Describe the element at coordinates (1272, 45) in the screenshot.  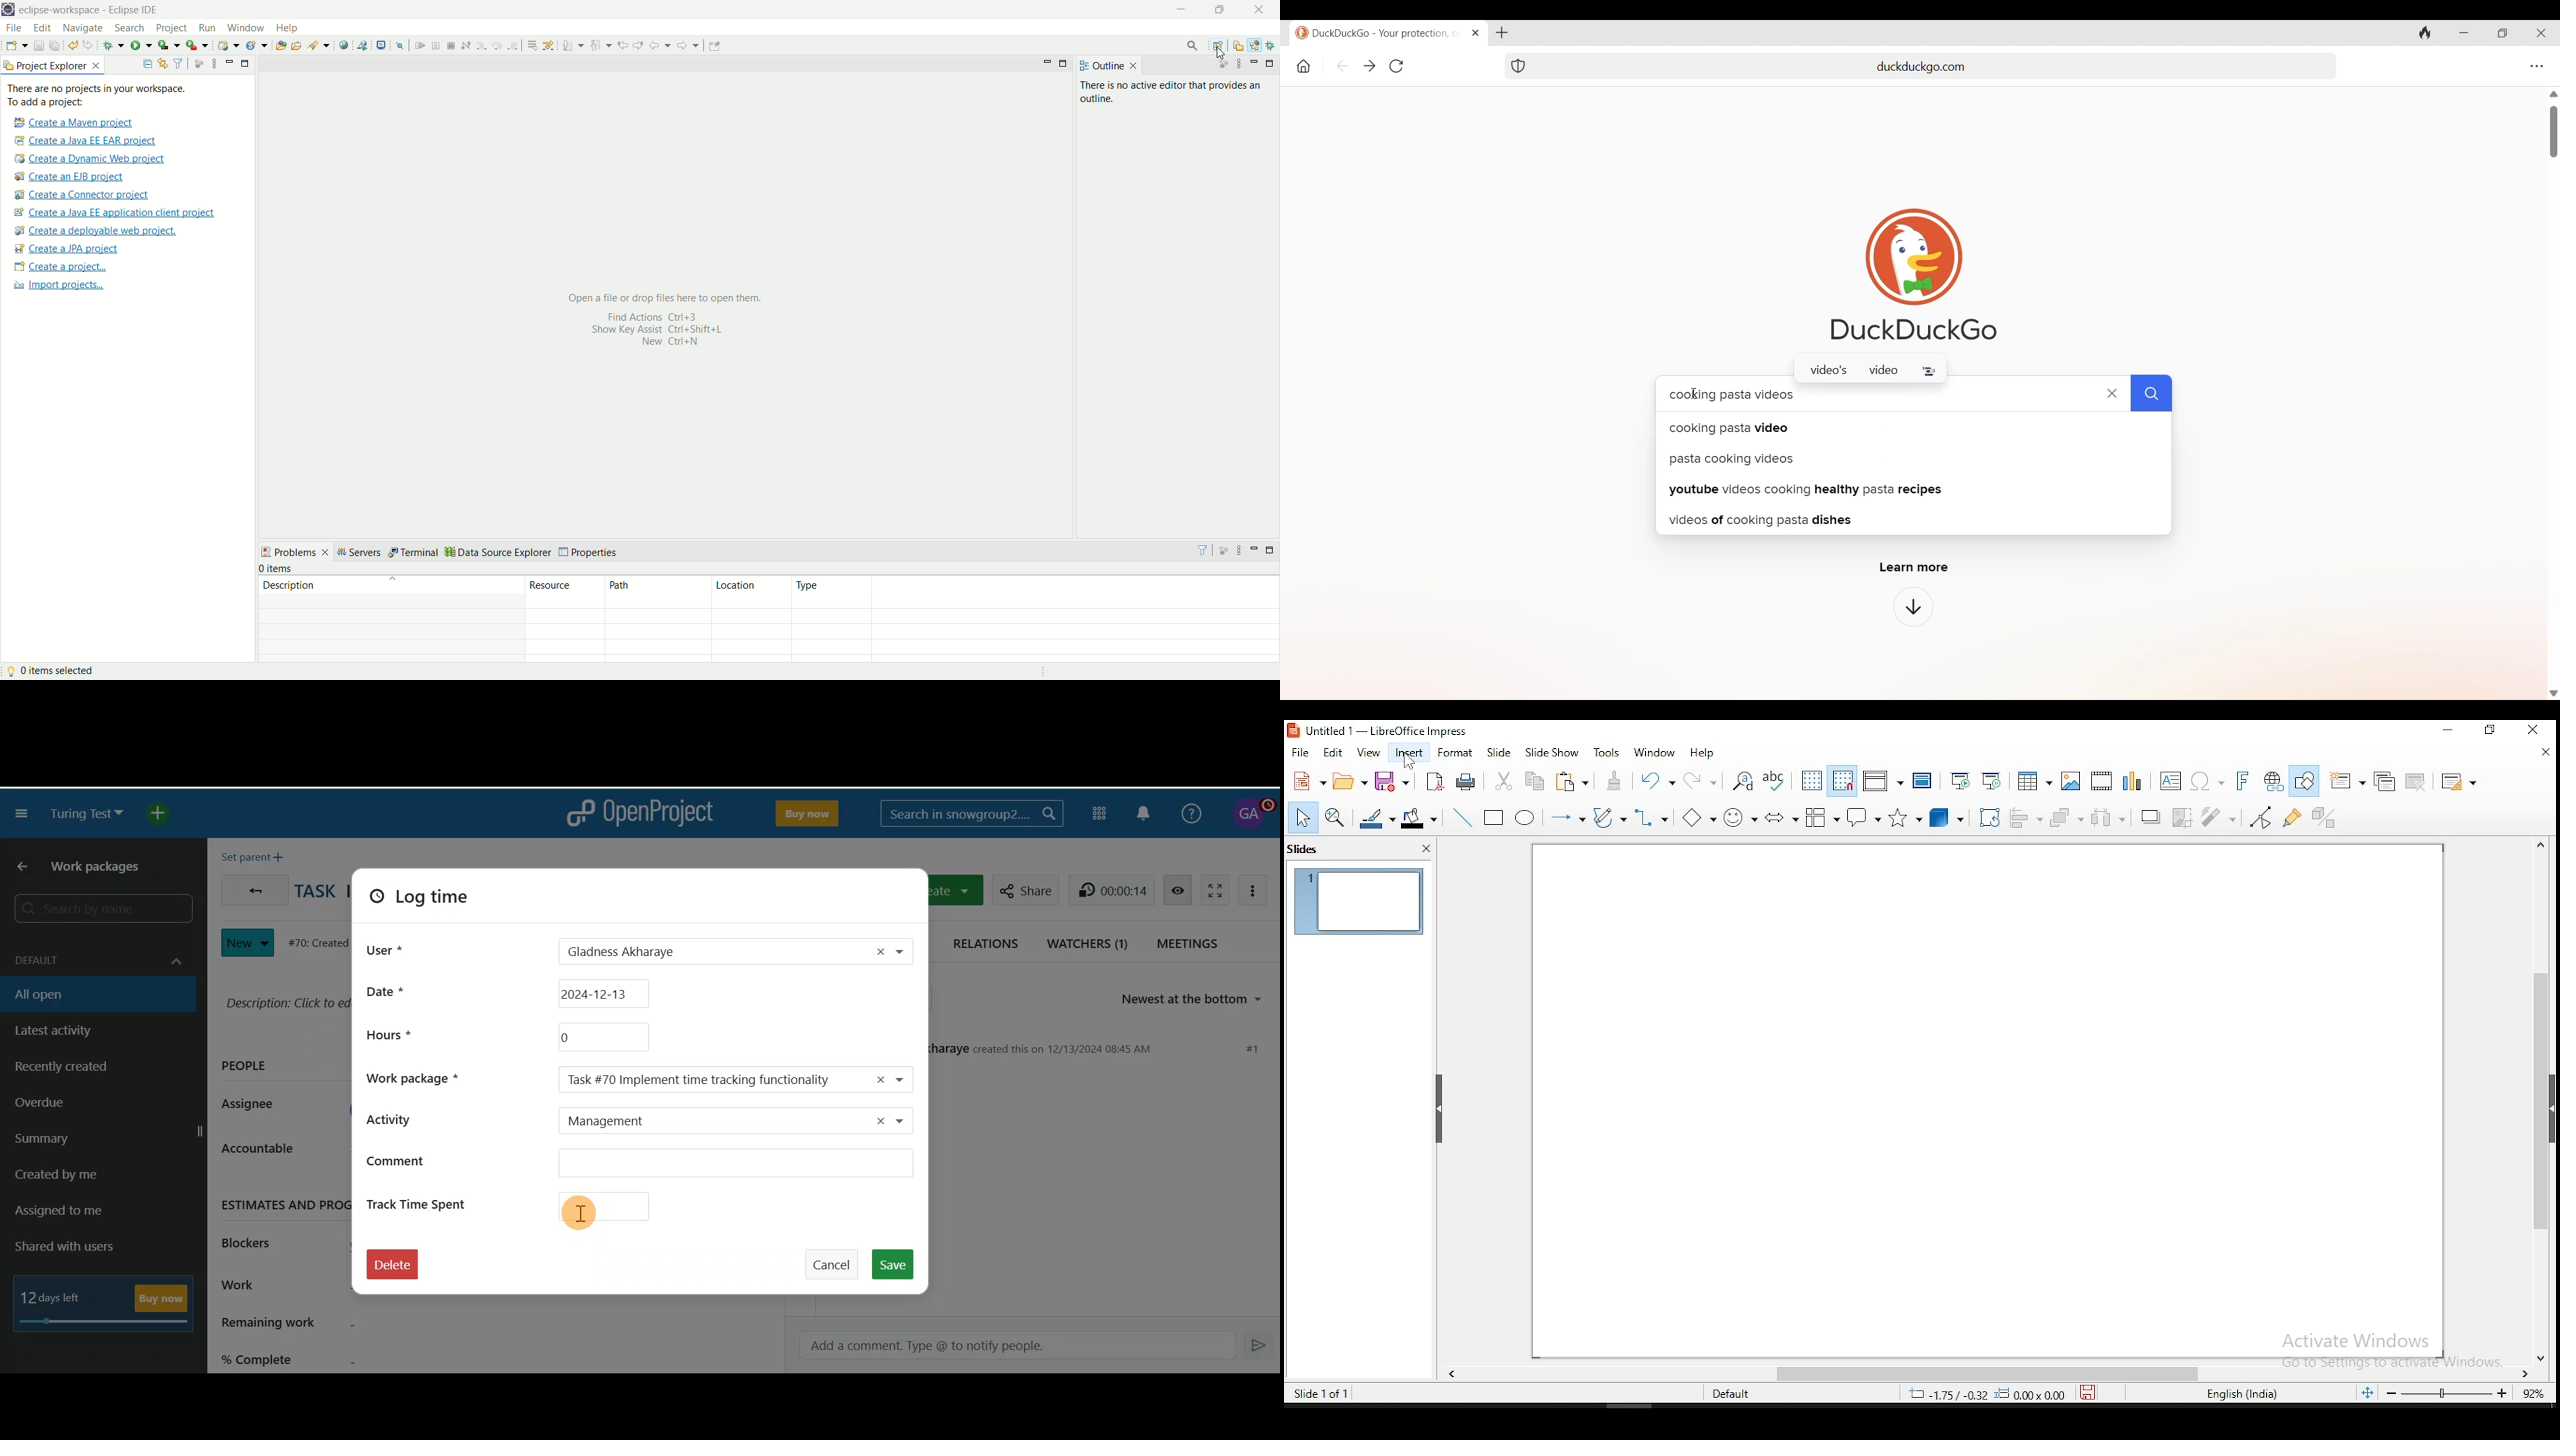
I see `debug` at that location.